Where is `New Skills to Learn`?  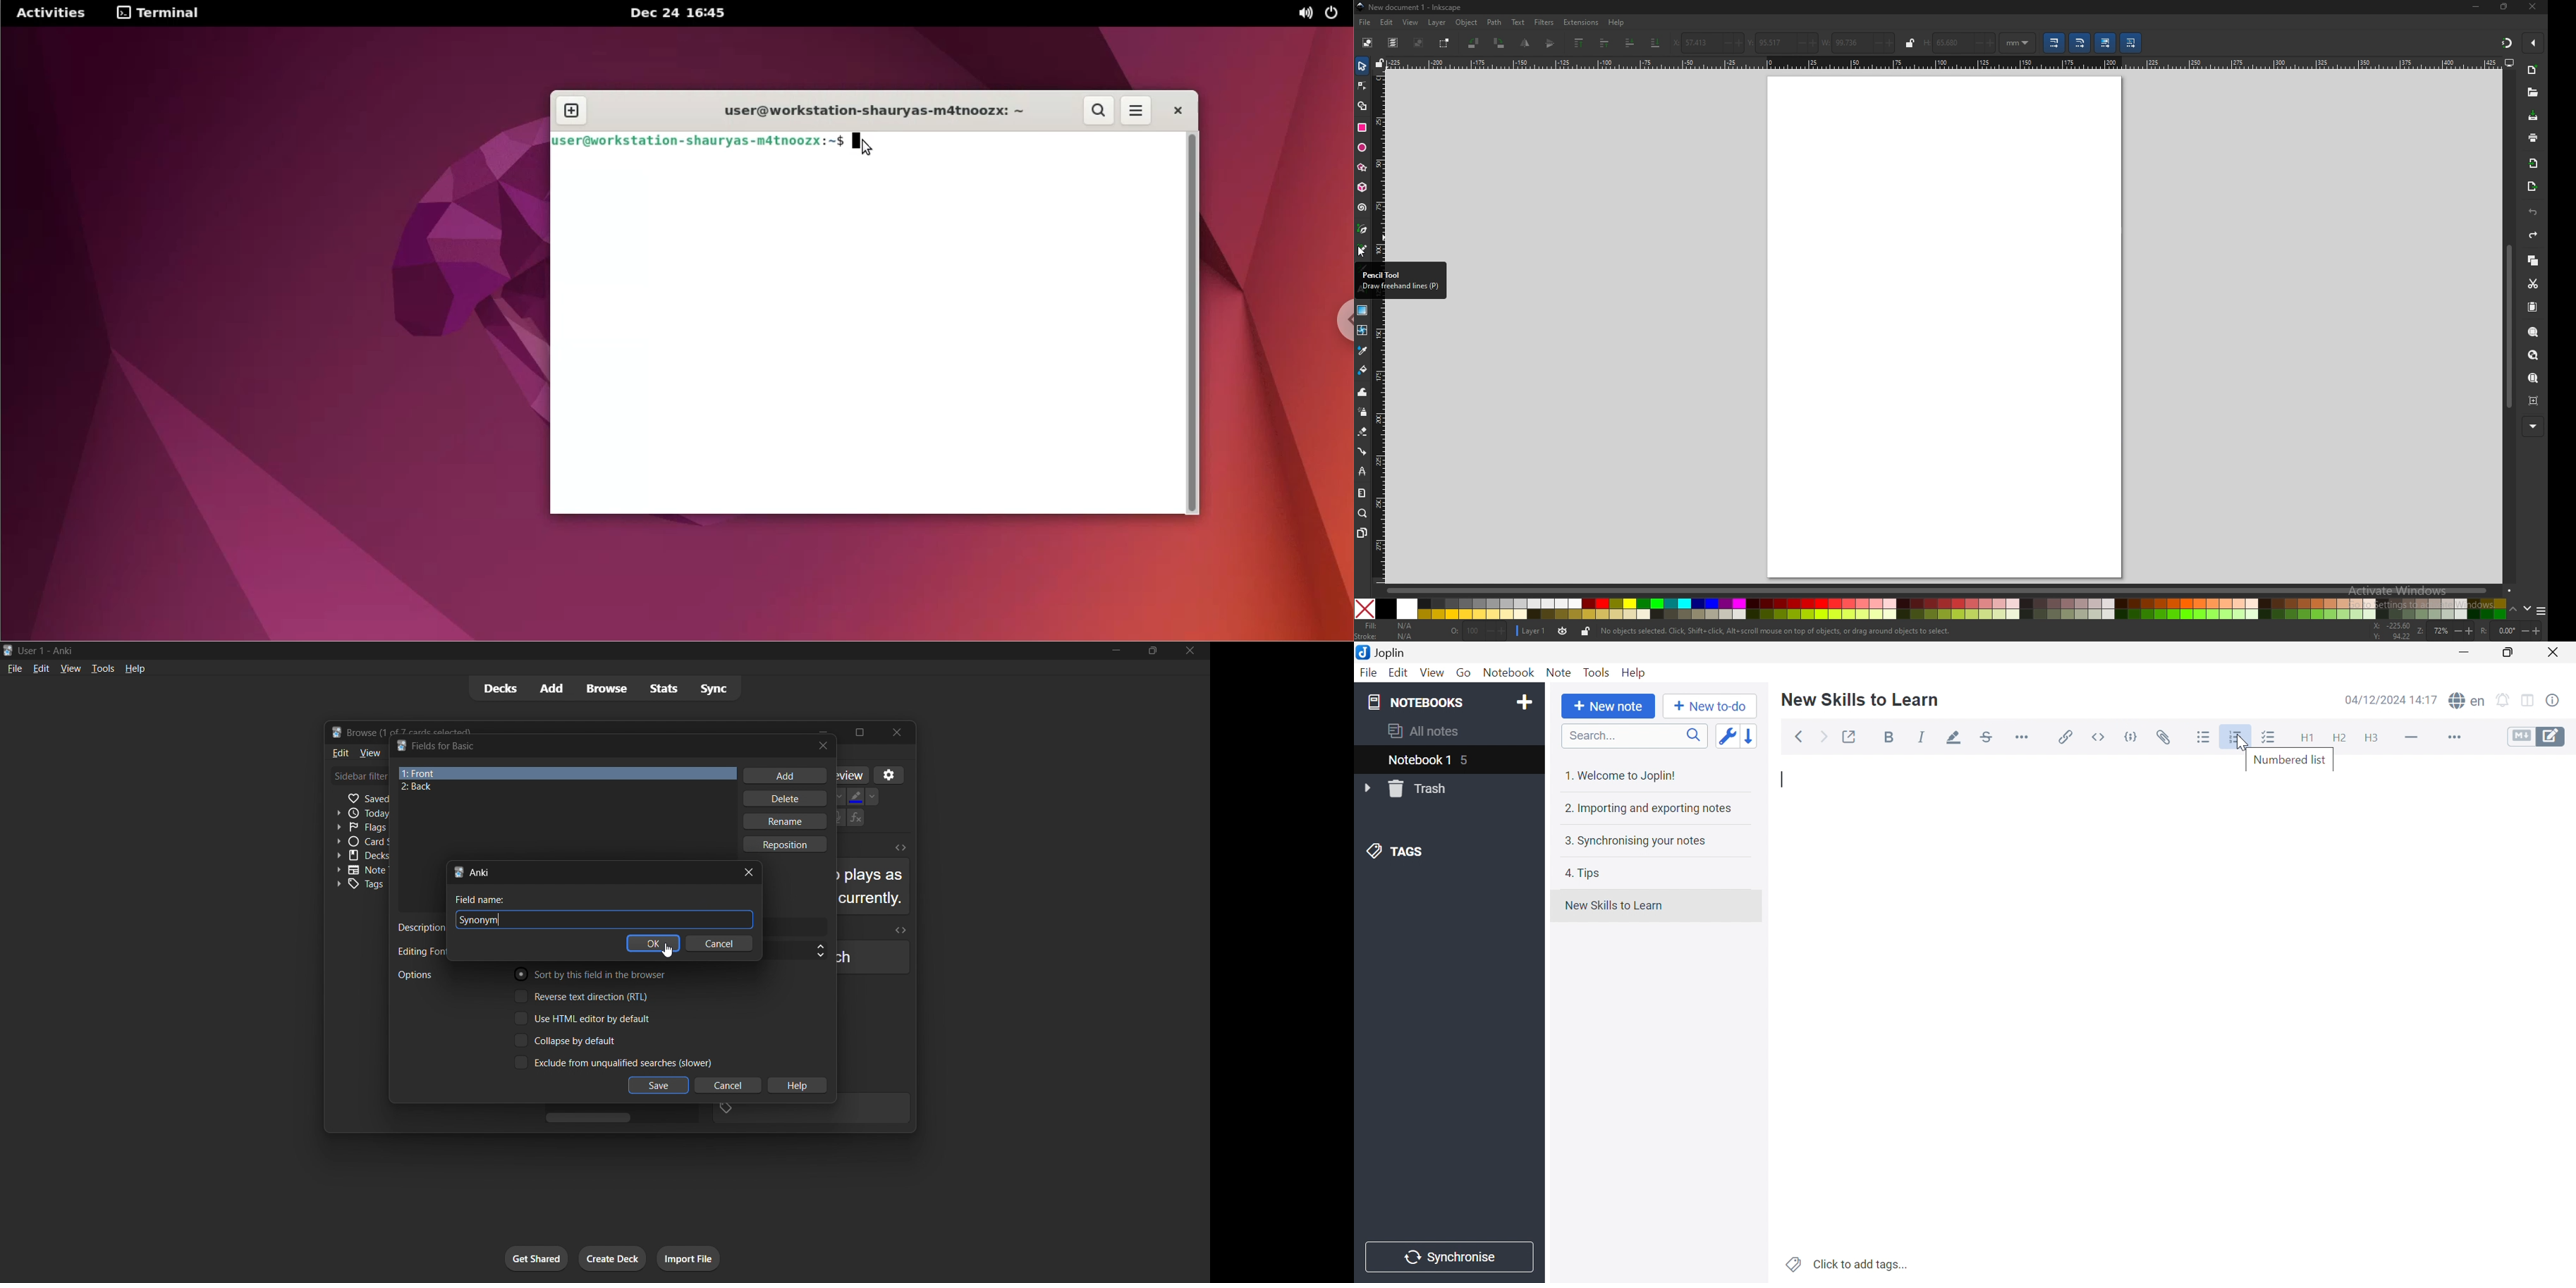
New Skills to Learn is located at coordinates (1861, 699).